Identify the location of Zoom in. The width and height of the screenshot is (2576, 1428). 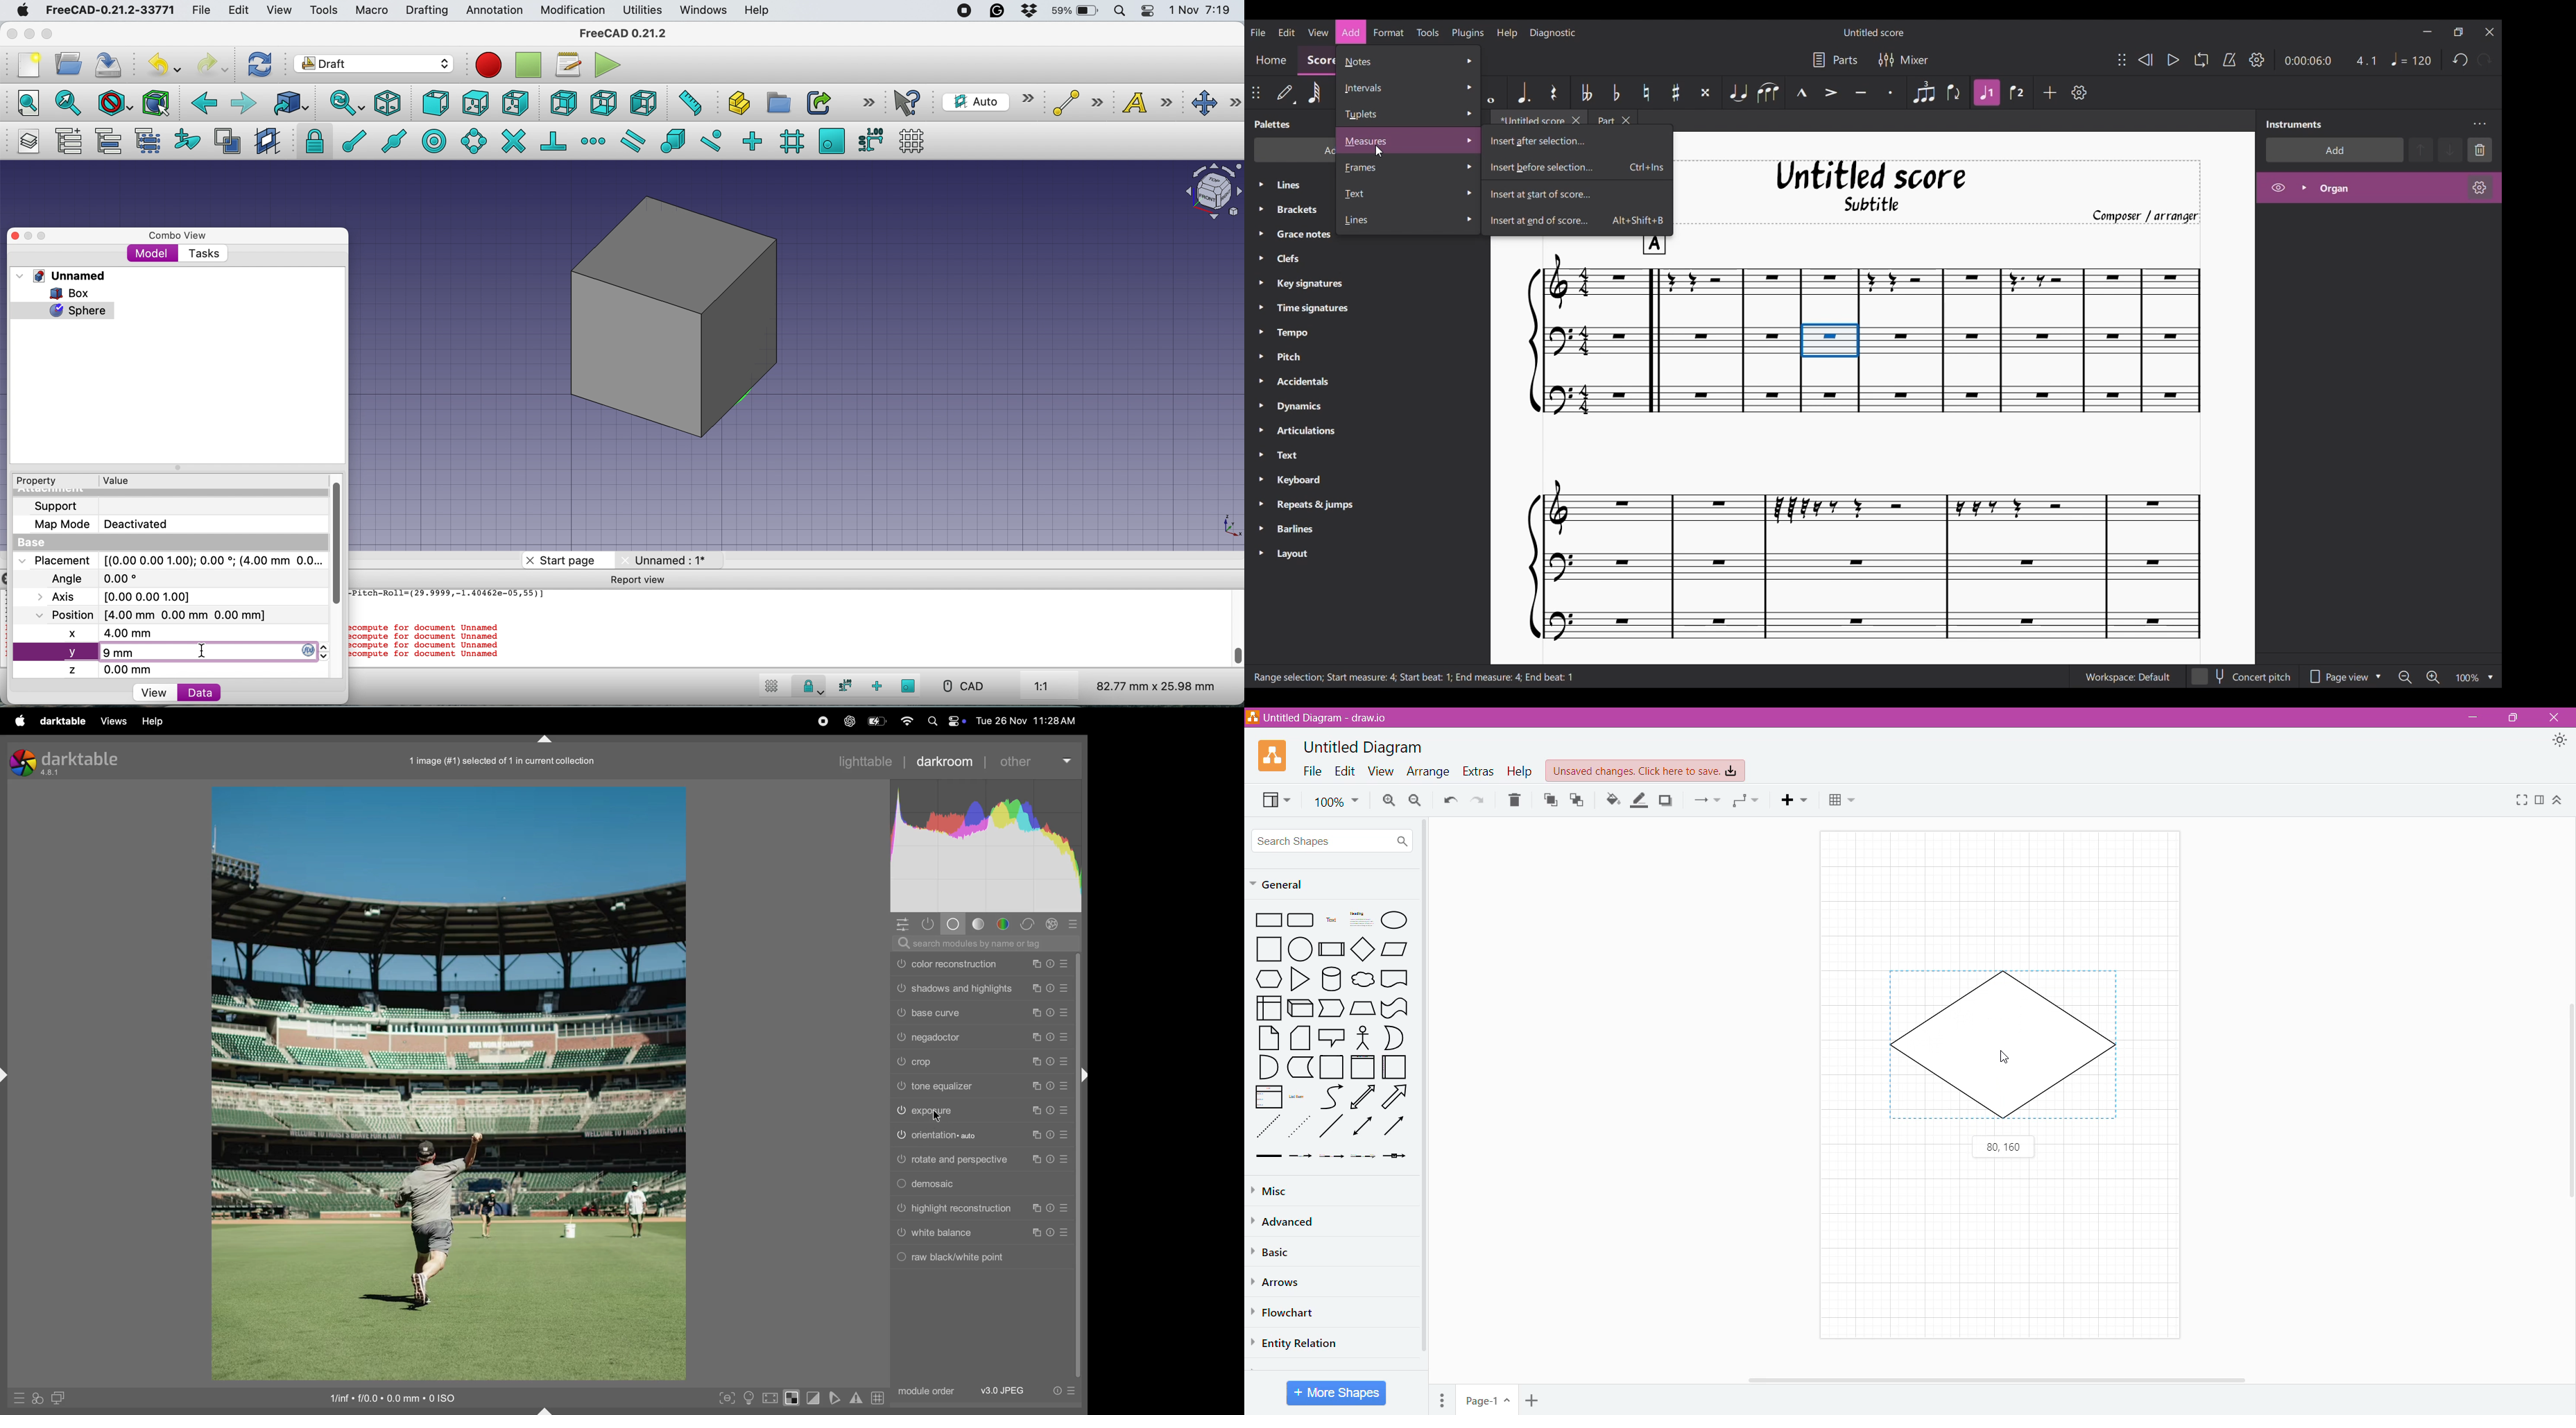
(2433, 677).